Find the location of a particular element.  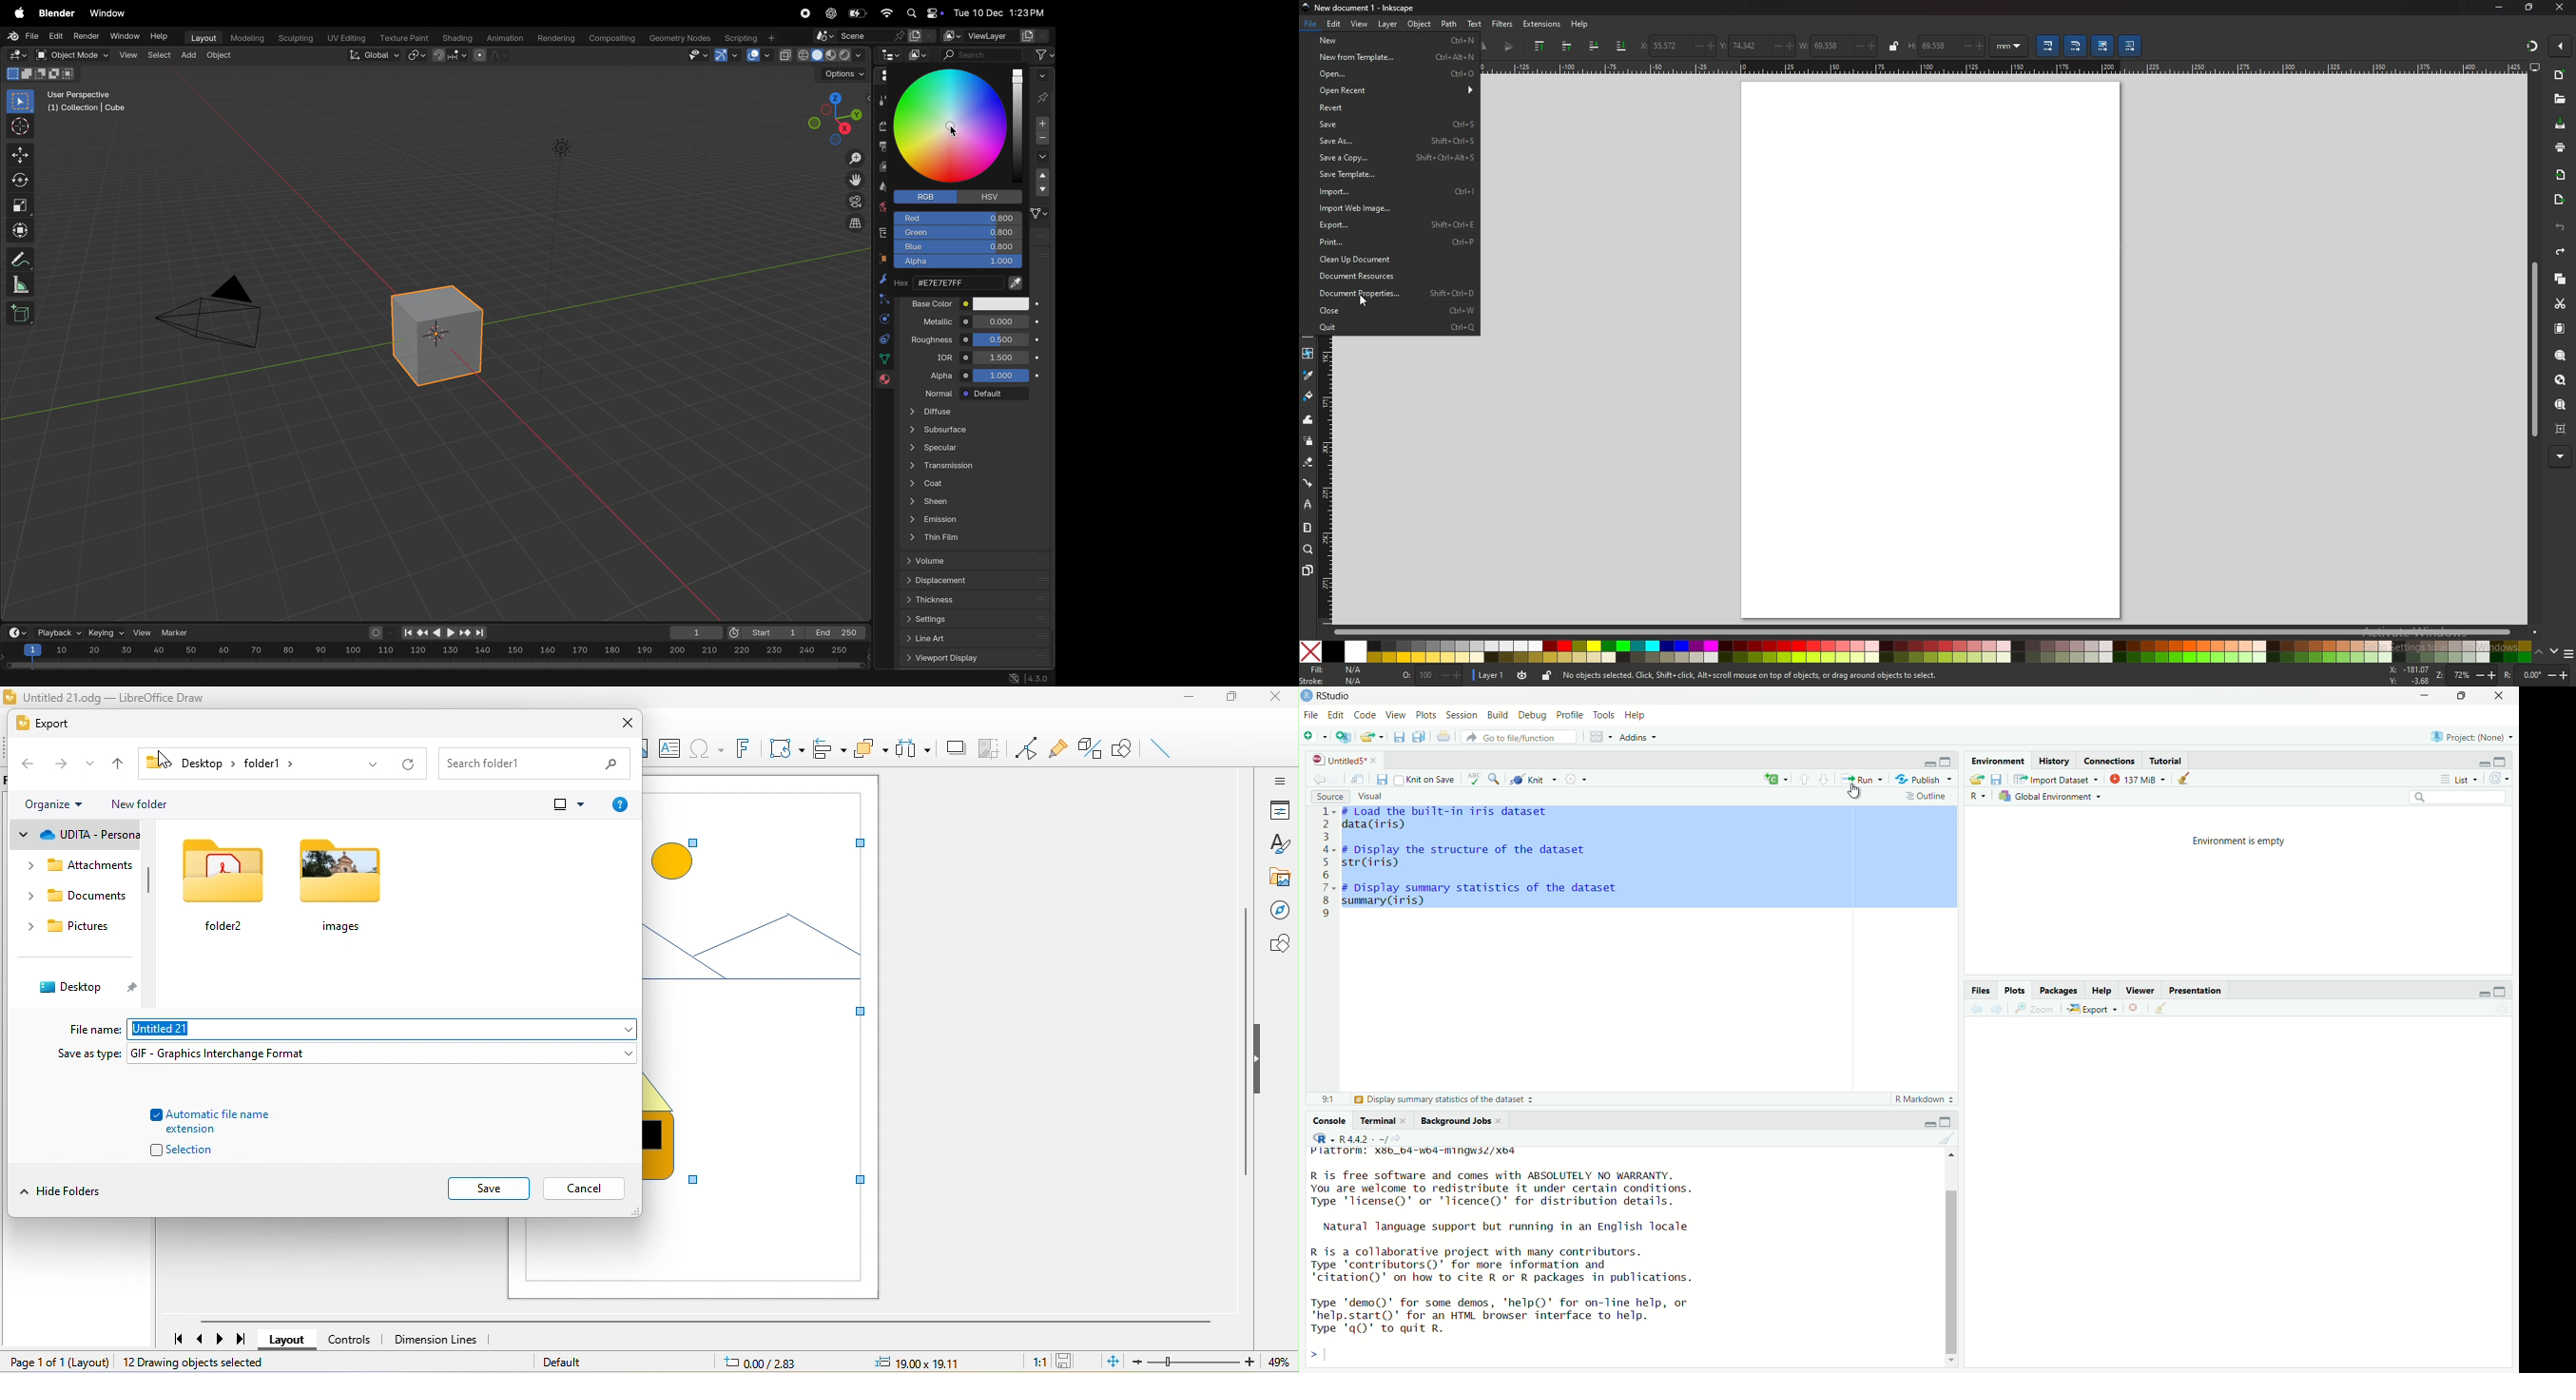

dropper is located at coordinates (1309, 375).